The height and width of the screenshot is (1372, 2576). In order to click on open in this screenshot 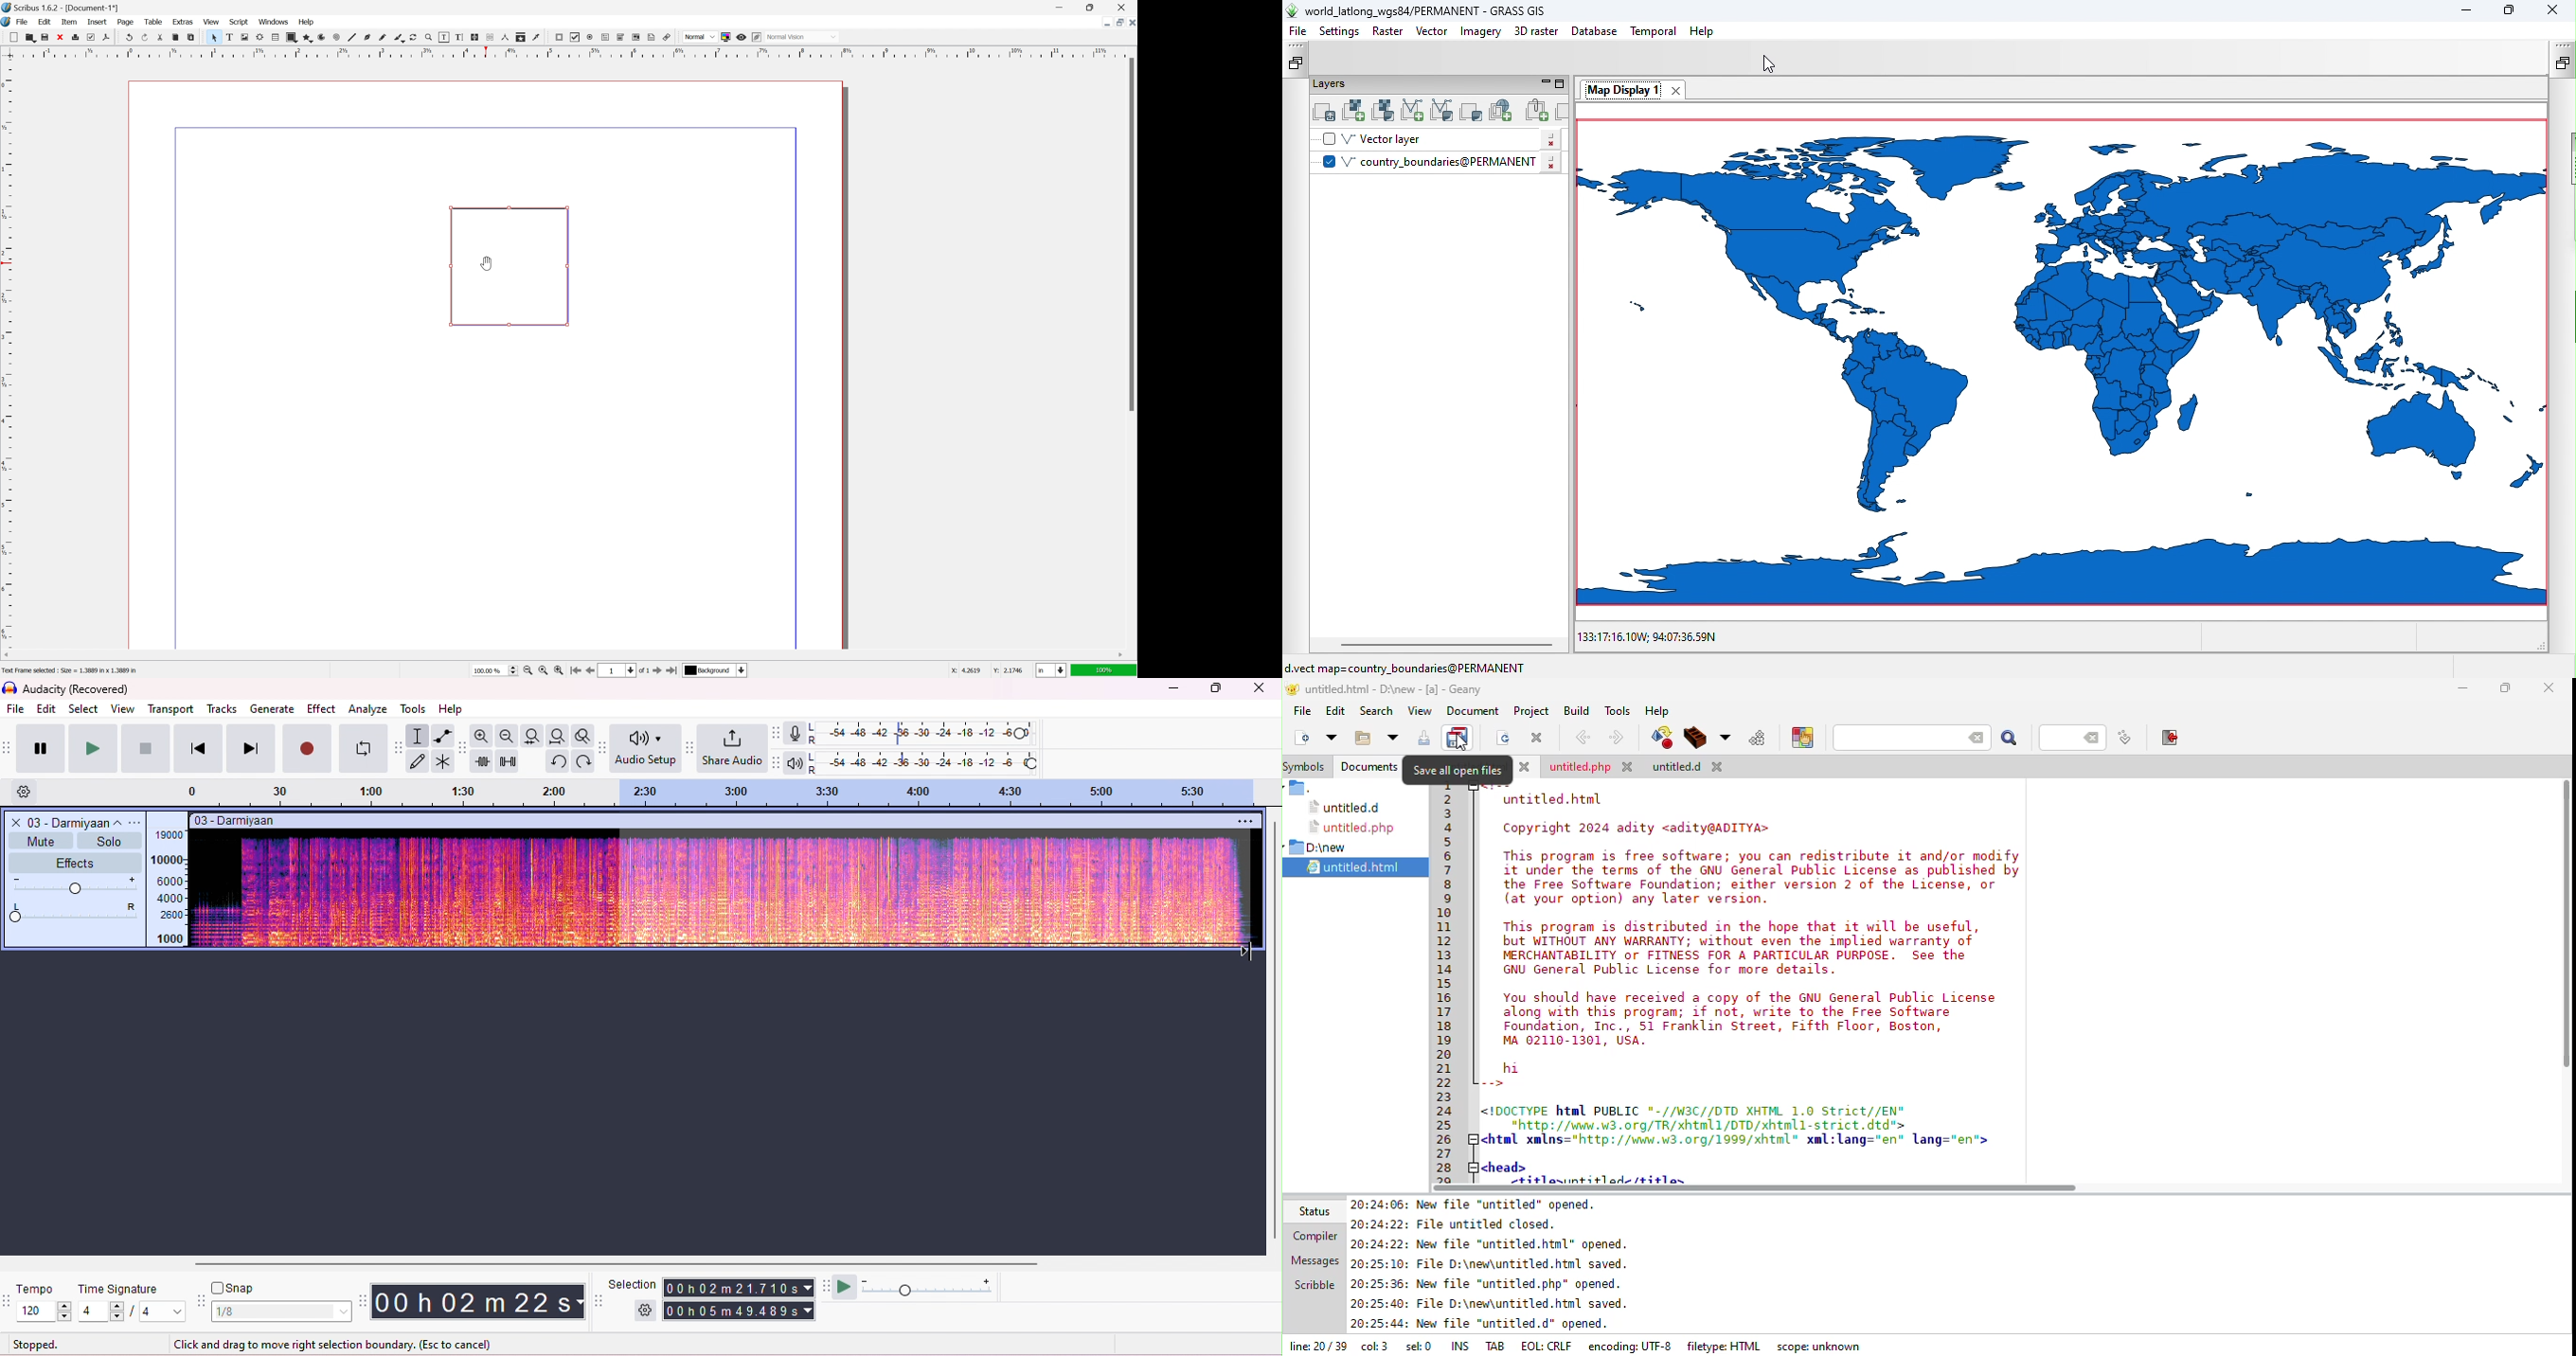, I will do `click(31, 37)`.